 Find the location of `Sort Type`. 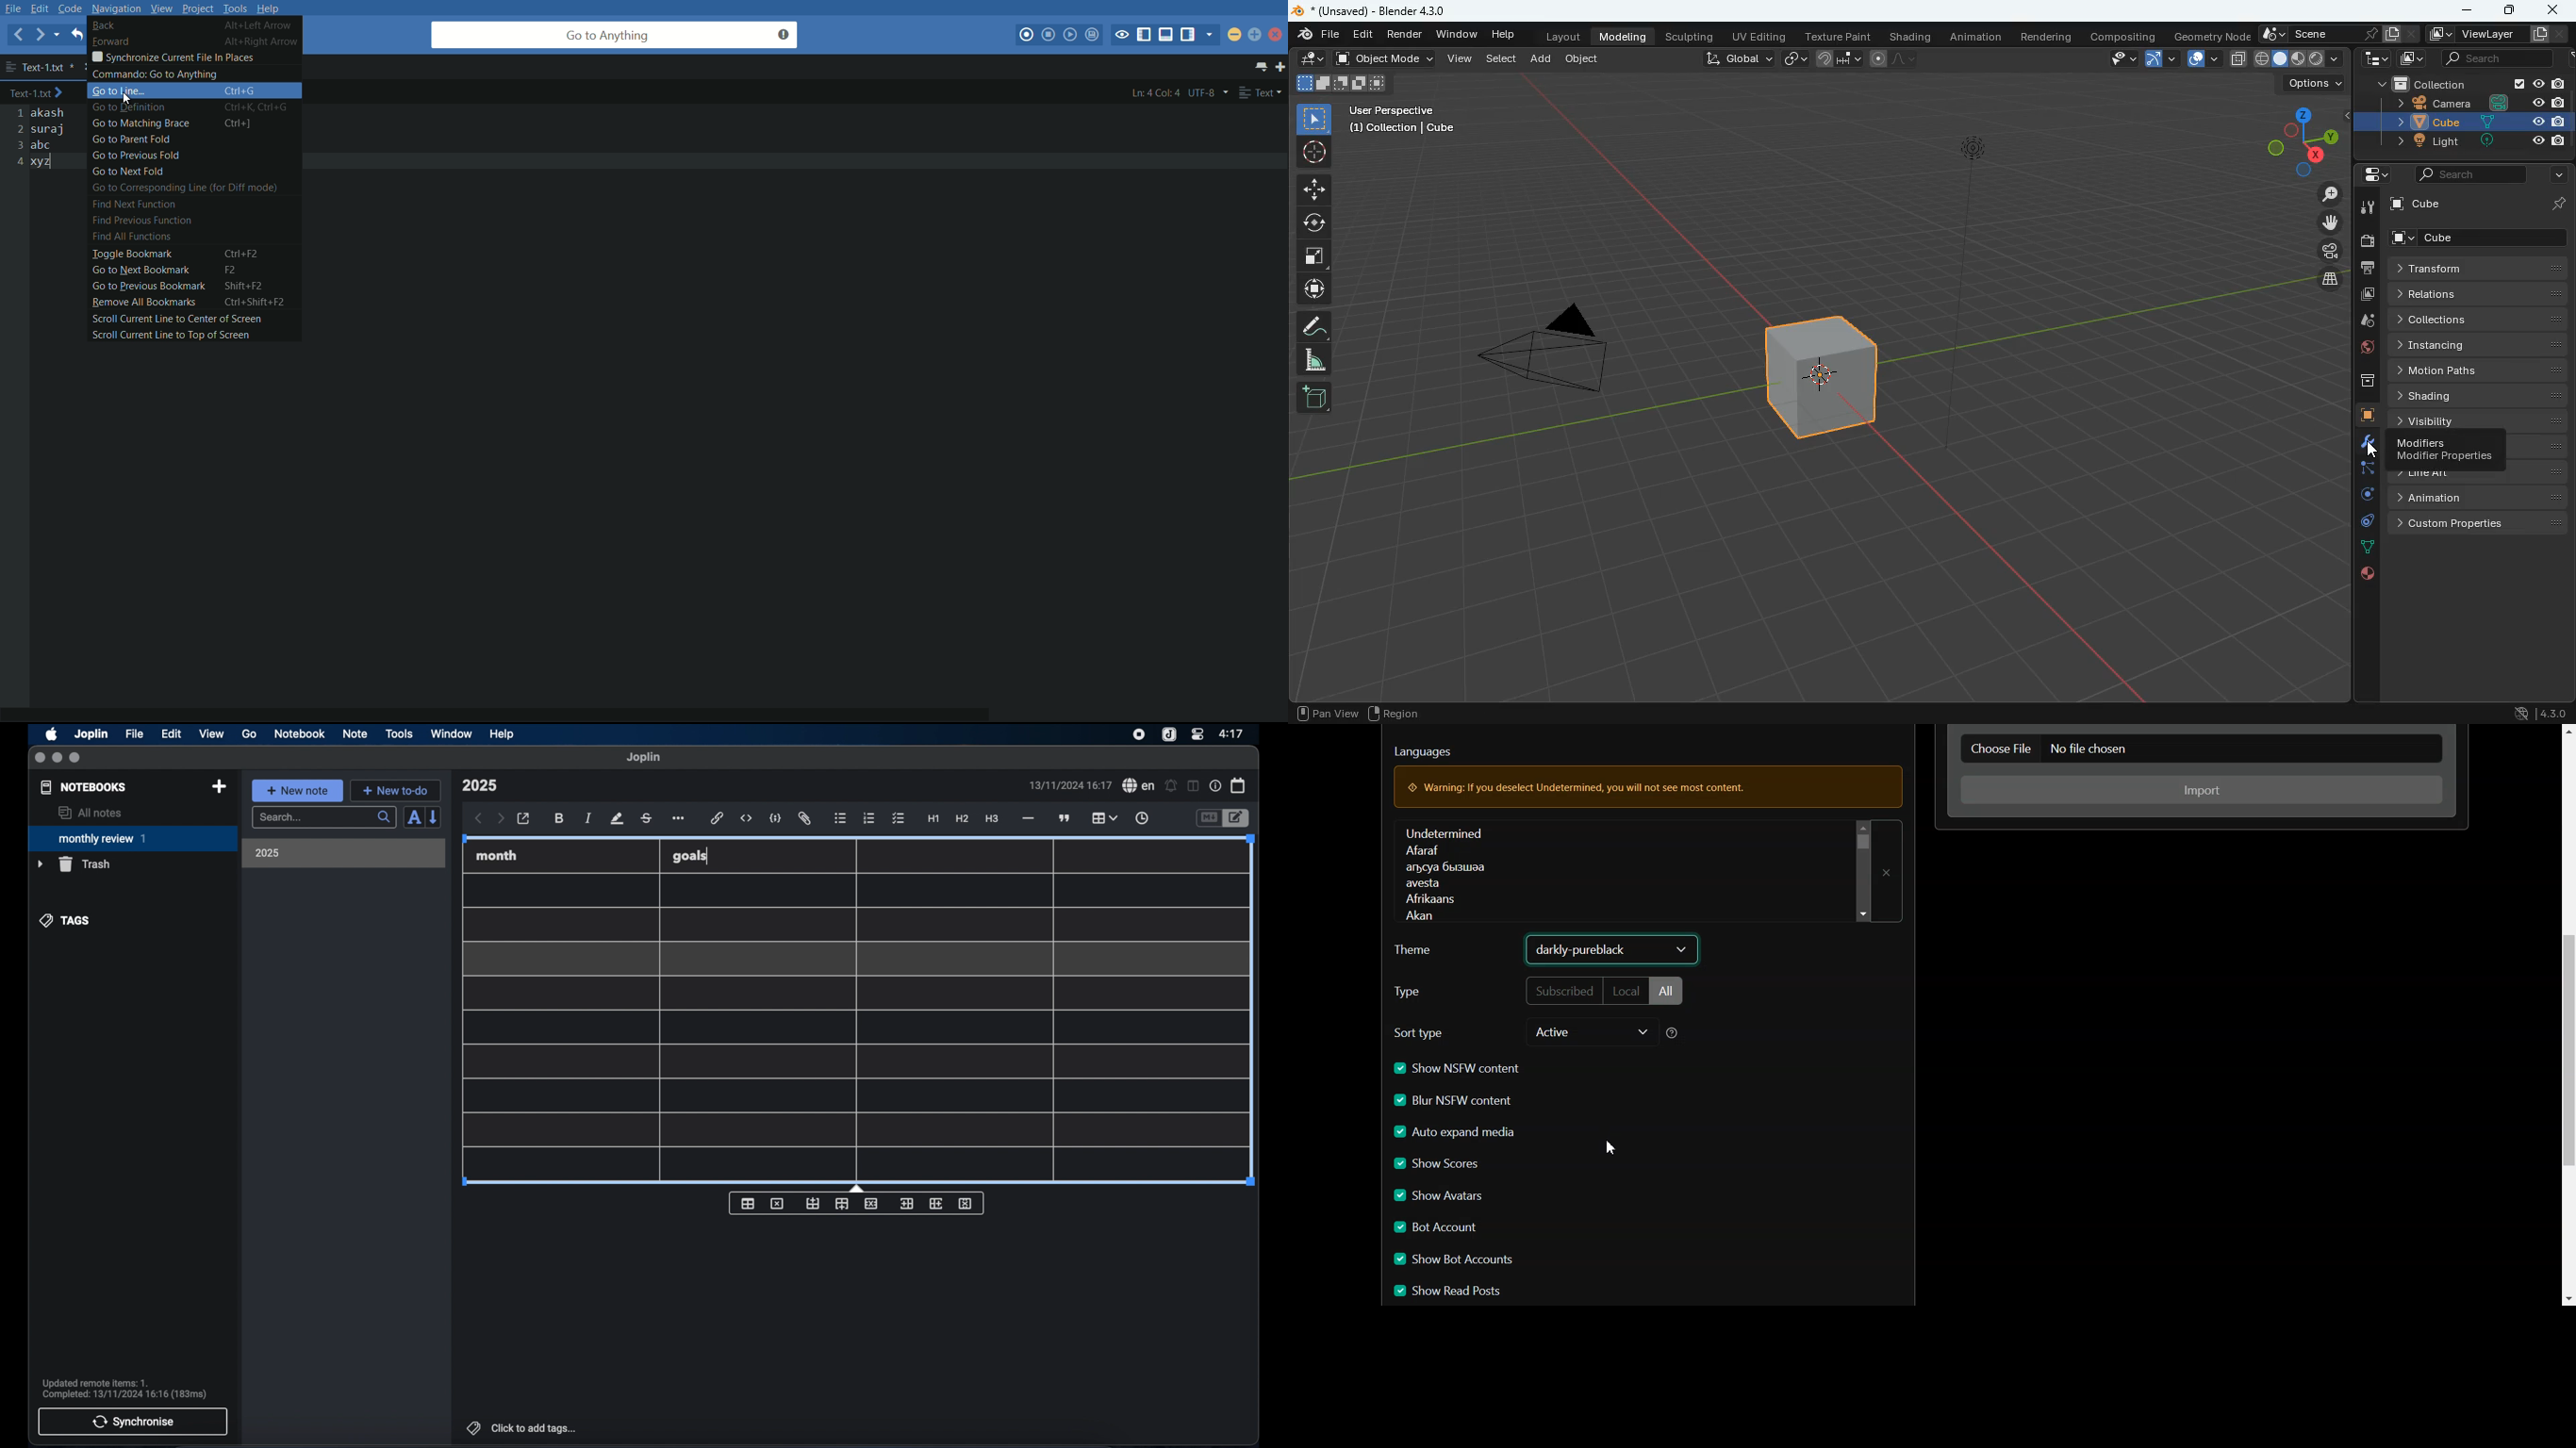

Sort Type is located at coordinates (1424, 1033).